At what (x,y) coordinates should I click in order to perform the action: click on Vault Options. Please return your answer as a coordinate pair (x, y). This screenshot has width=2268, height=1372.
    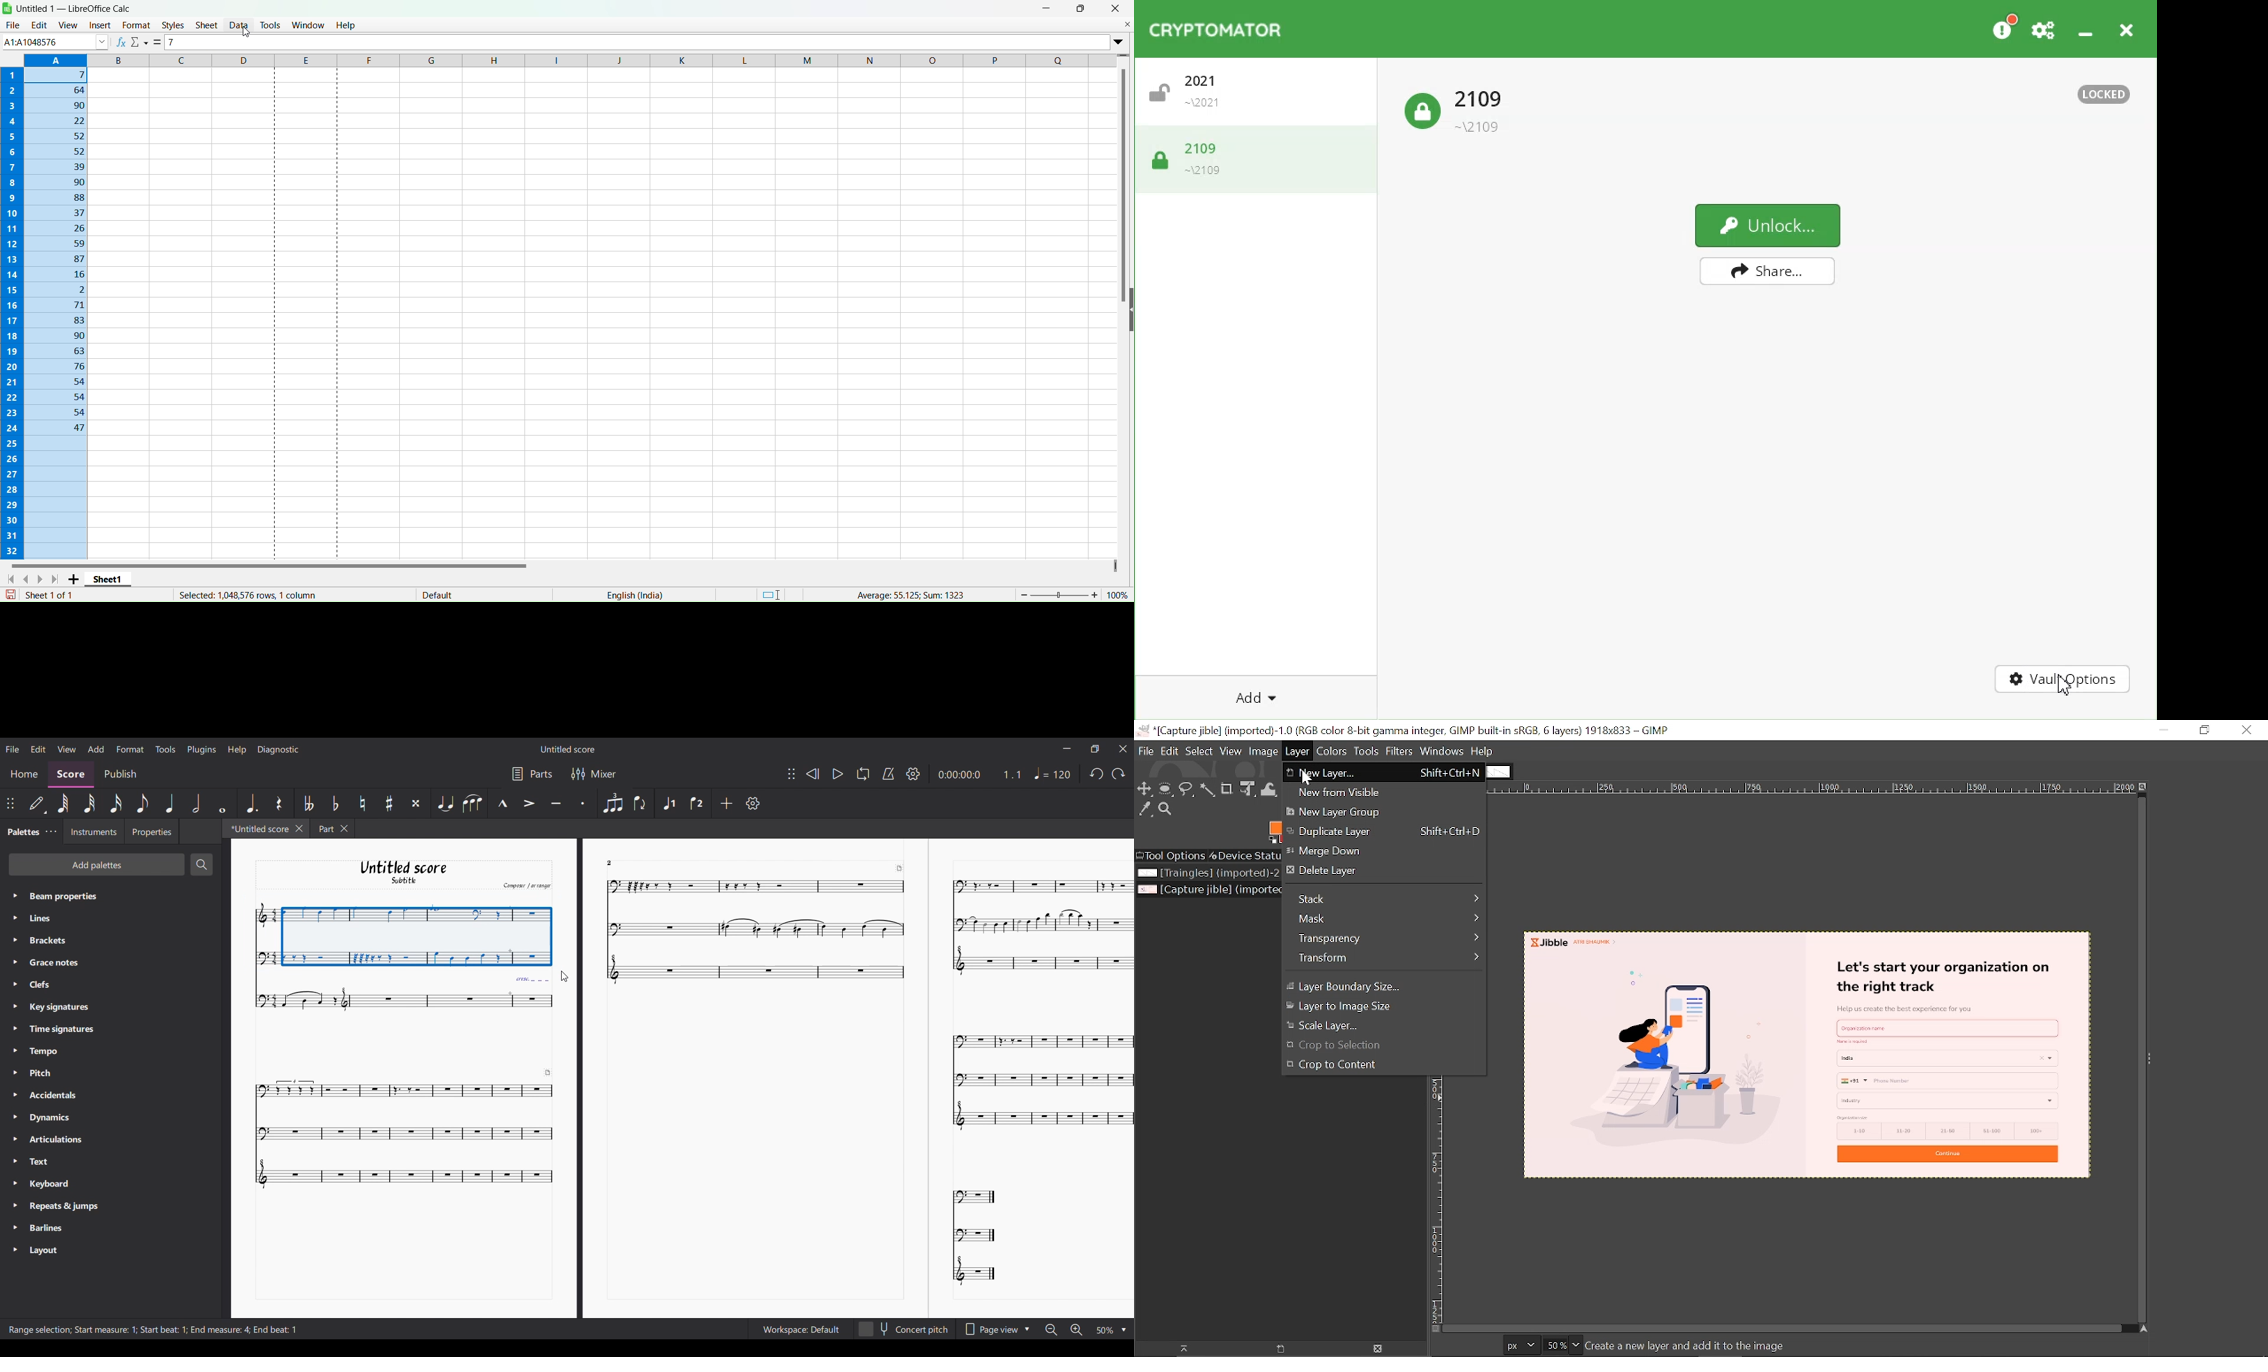
    Looking at the image, I should click on (2064, 680).